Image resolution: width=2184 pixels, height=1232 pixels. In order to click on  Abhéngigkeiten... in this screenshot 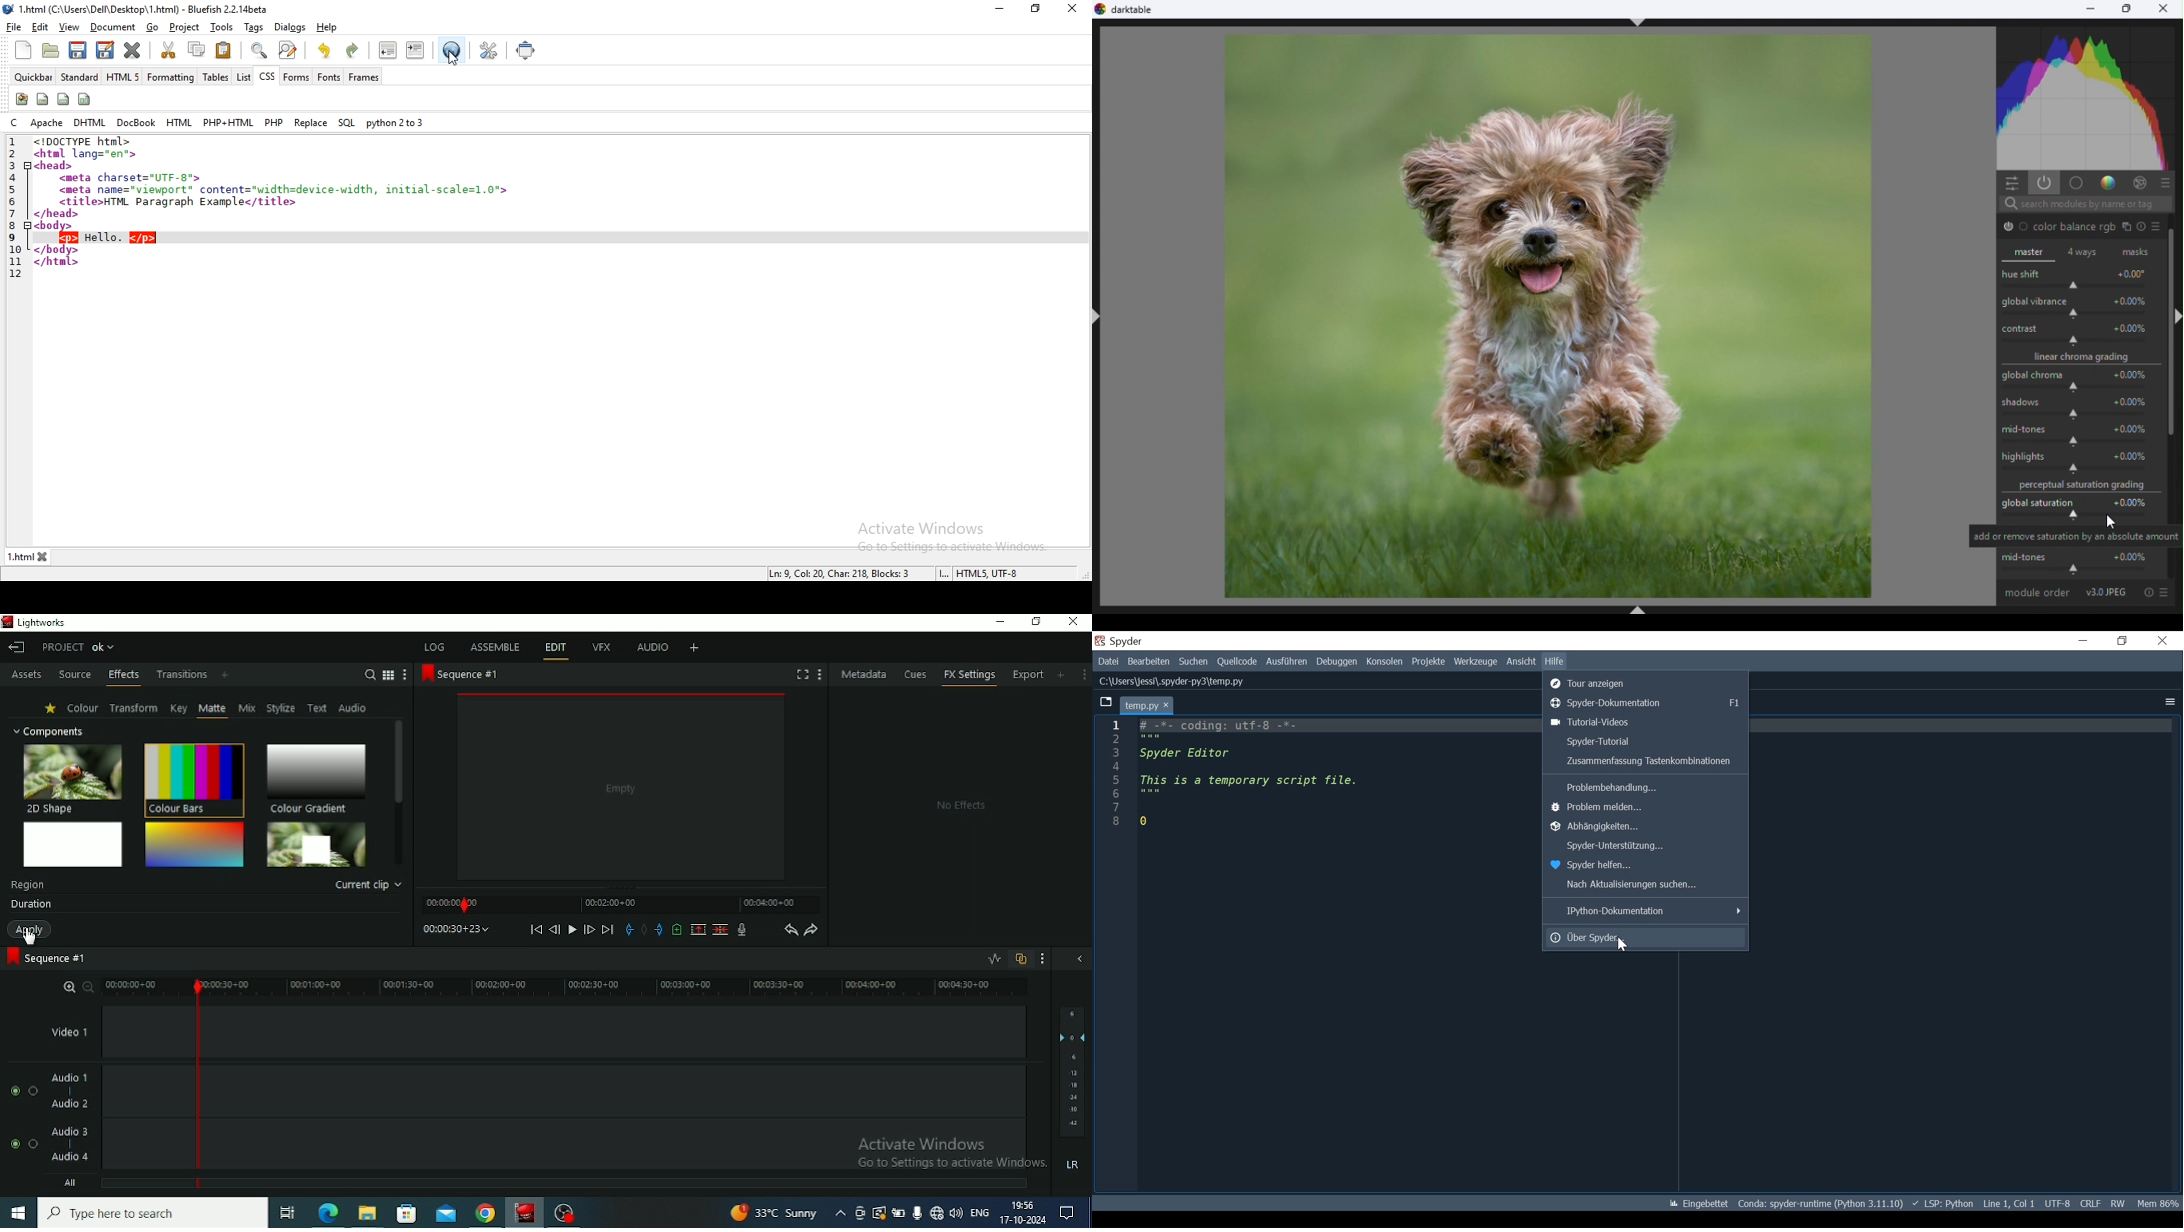, I will do `click(1627, 828)`.